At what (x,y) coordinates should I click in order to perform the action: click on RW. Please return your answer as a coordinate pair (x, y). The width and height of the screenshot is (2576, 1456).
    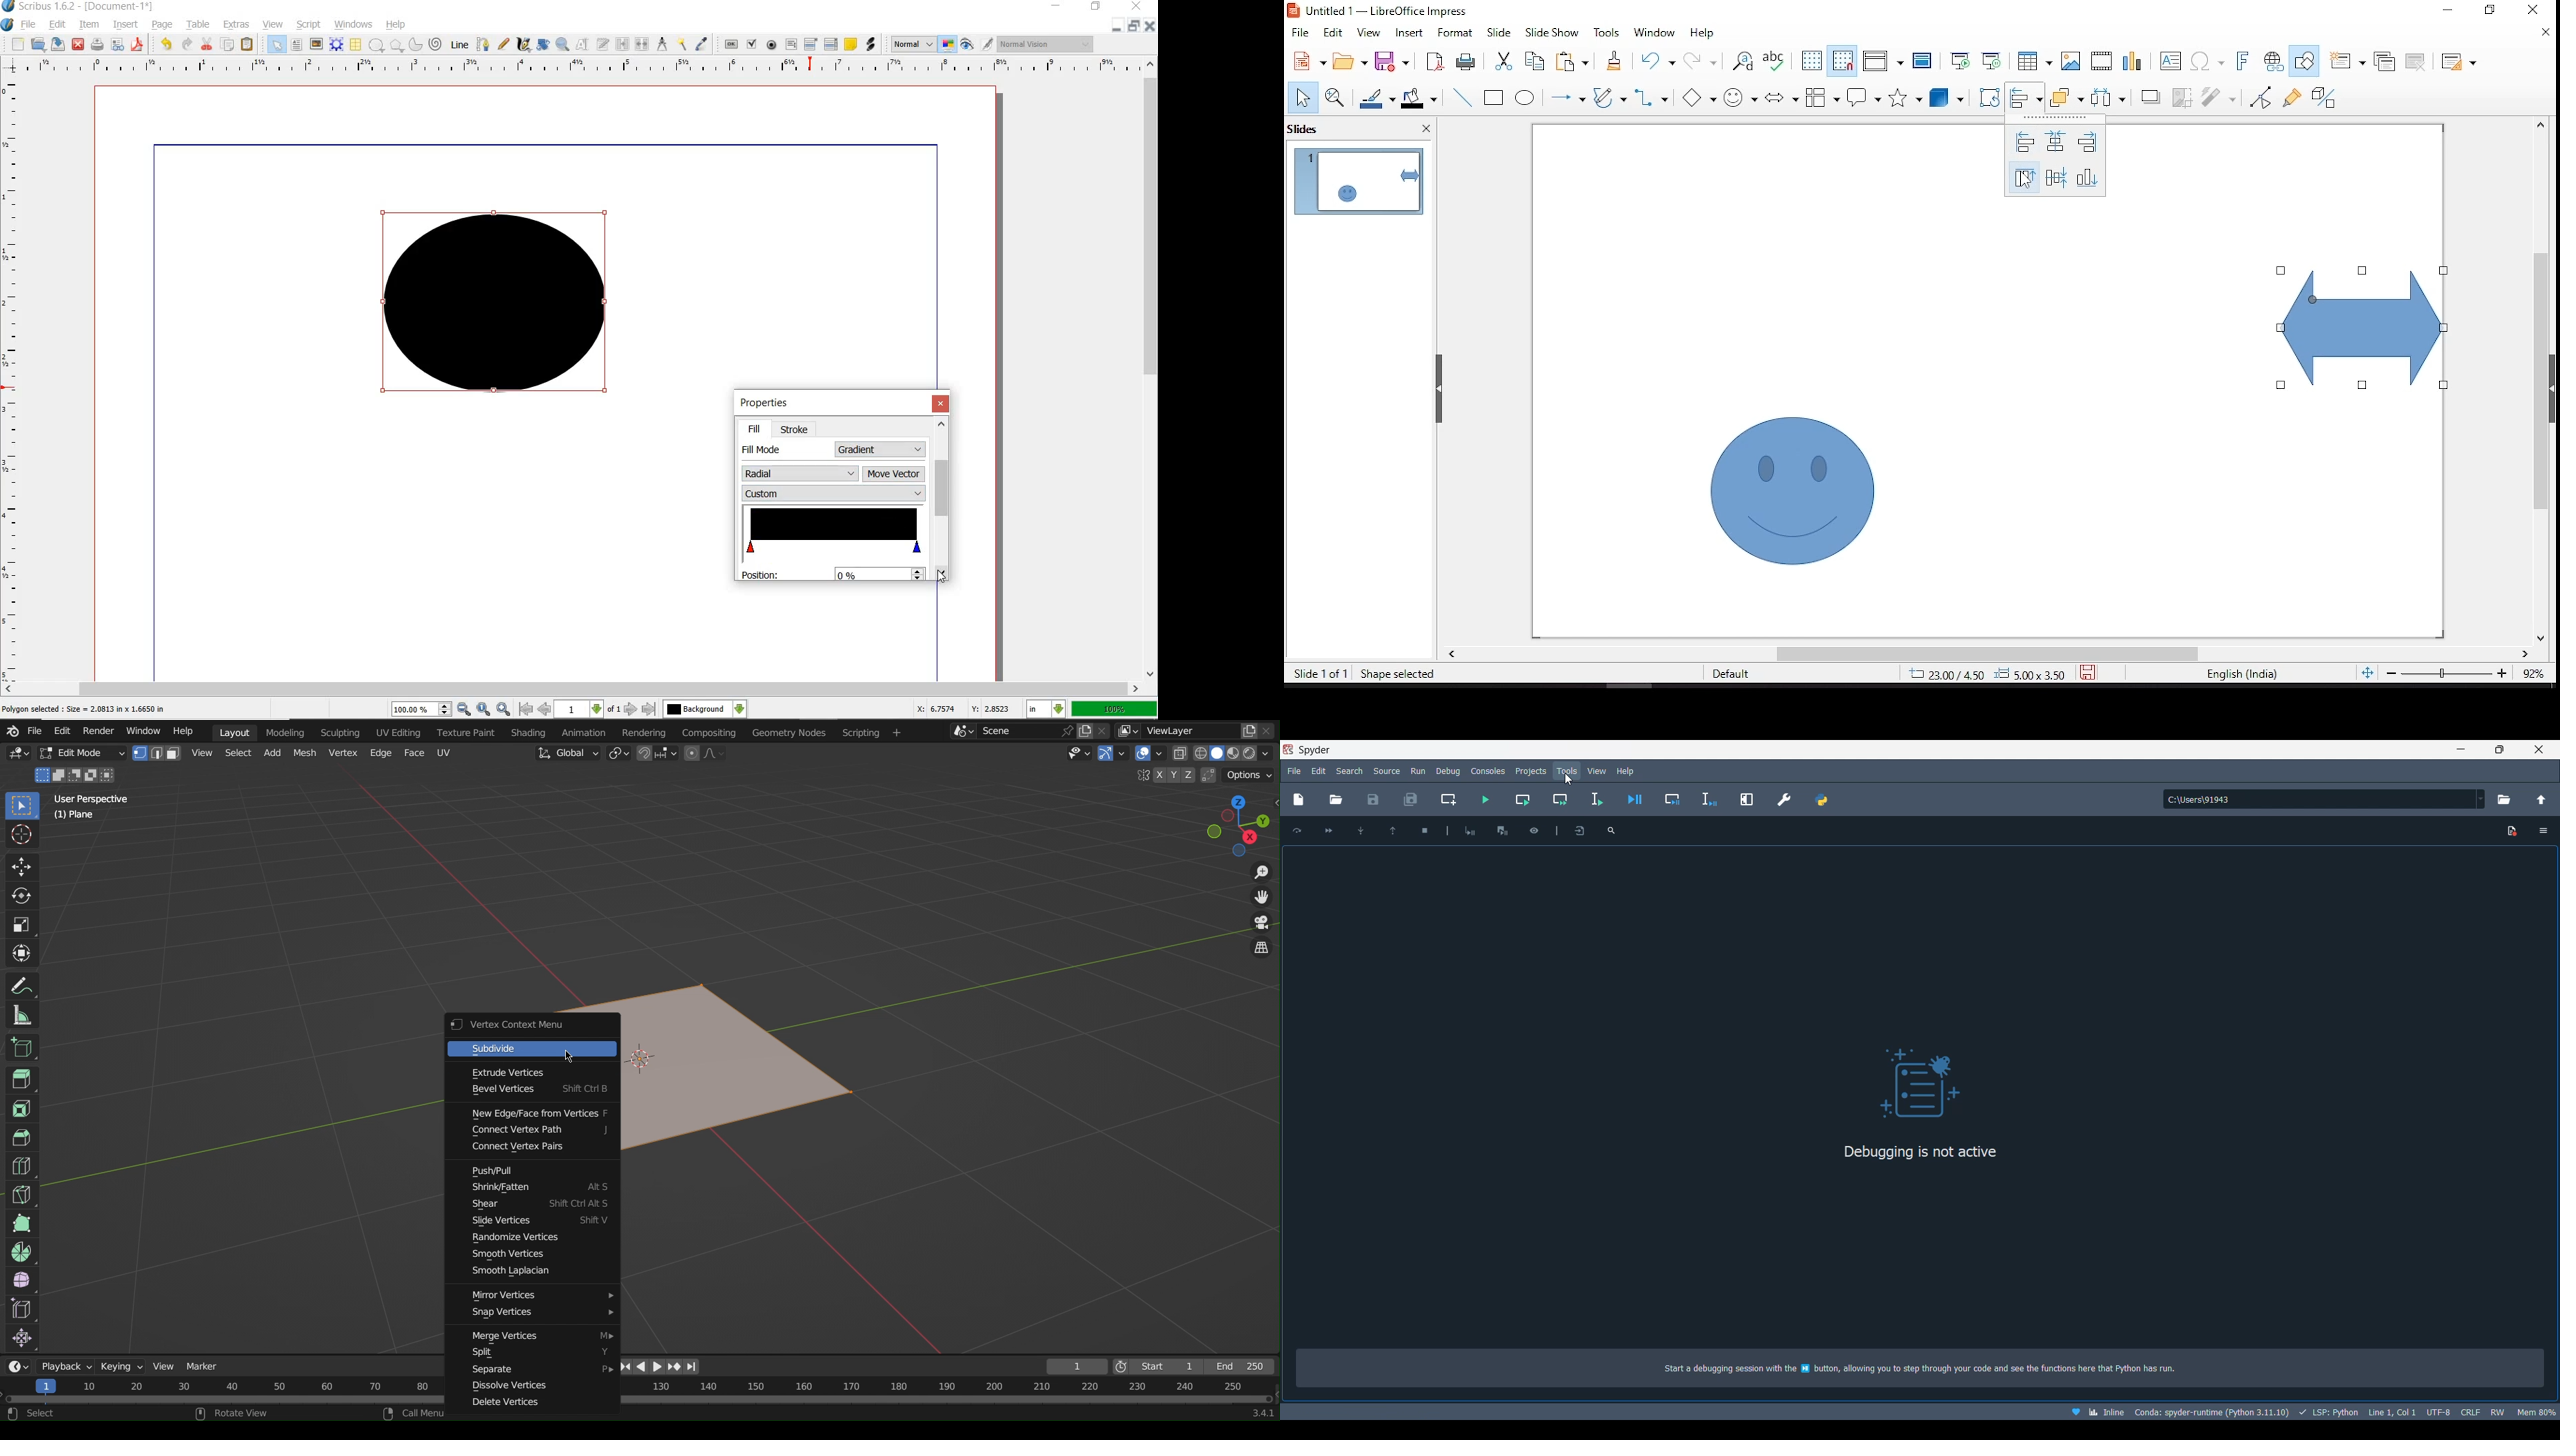
    Looking at the image, I should click on (2497, 1412).